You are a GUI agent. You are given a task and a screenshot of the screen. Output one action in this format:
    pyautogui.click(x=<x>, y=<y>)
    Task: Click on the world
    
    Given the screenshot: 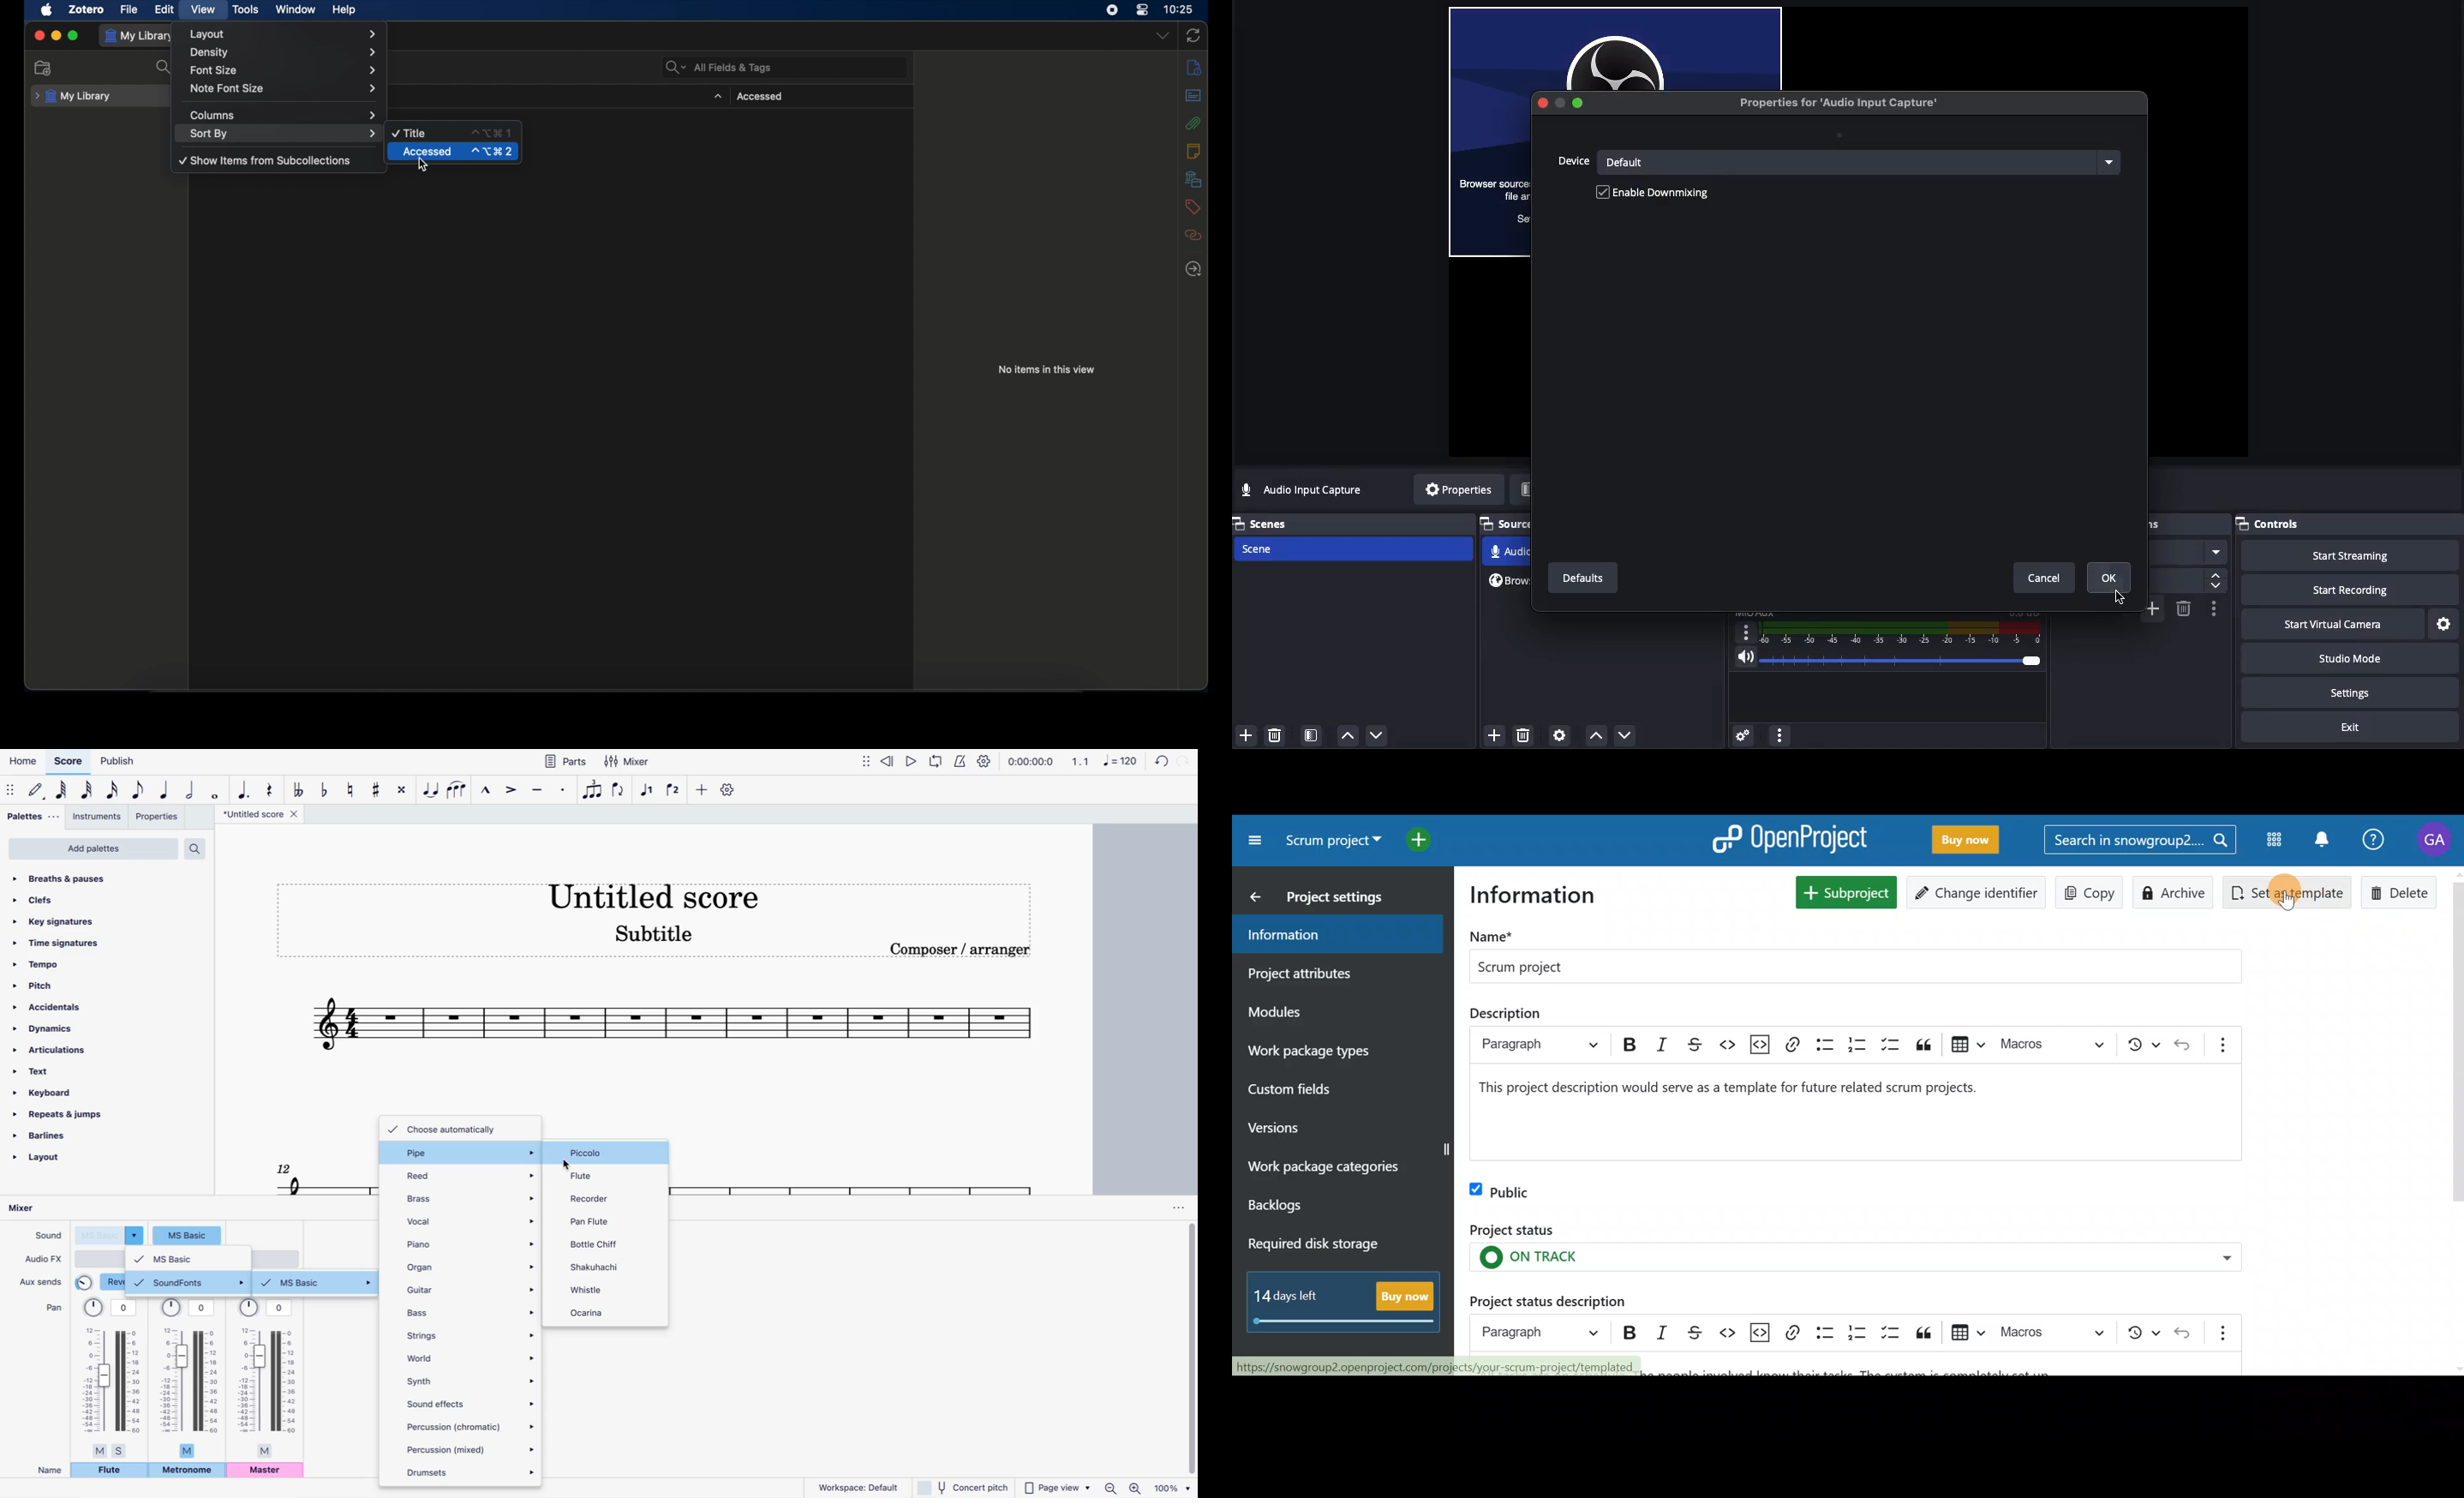 What is the action you would take?
    pyautogui.click(x=469, y=1356)
    